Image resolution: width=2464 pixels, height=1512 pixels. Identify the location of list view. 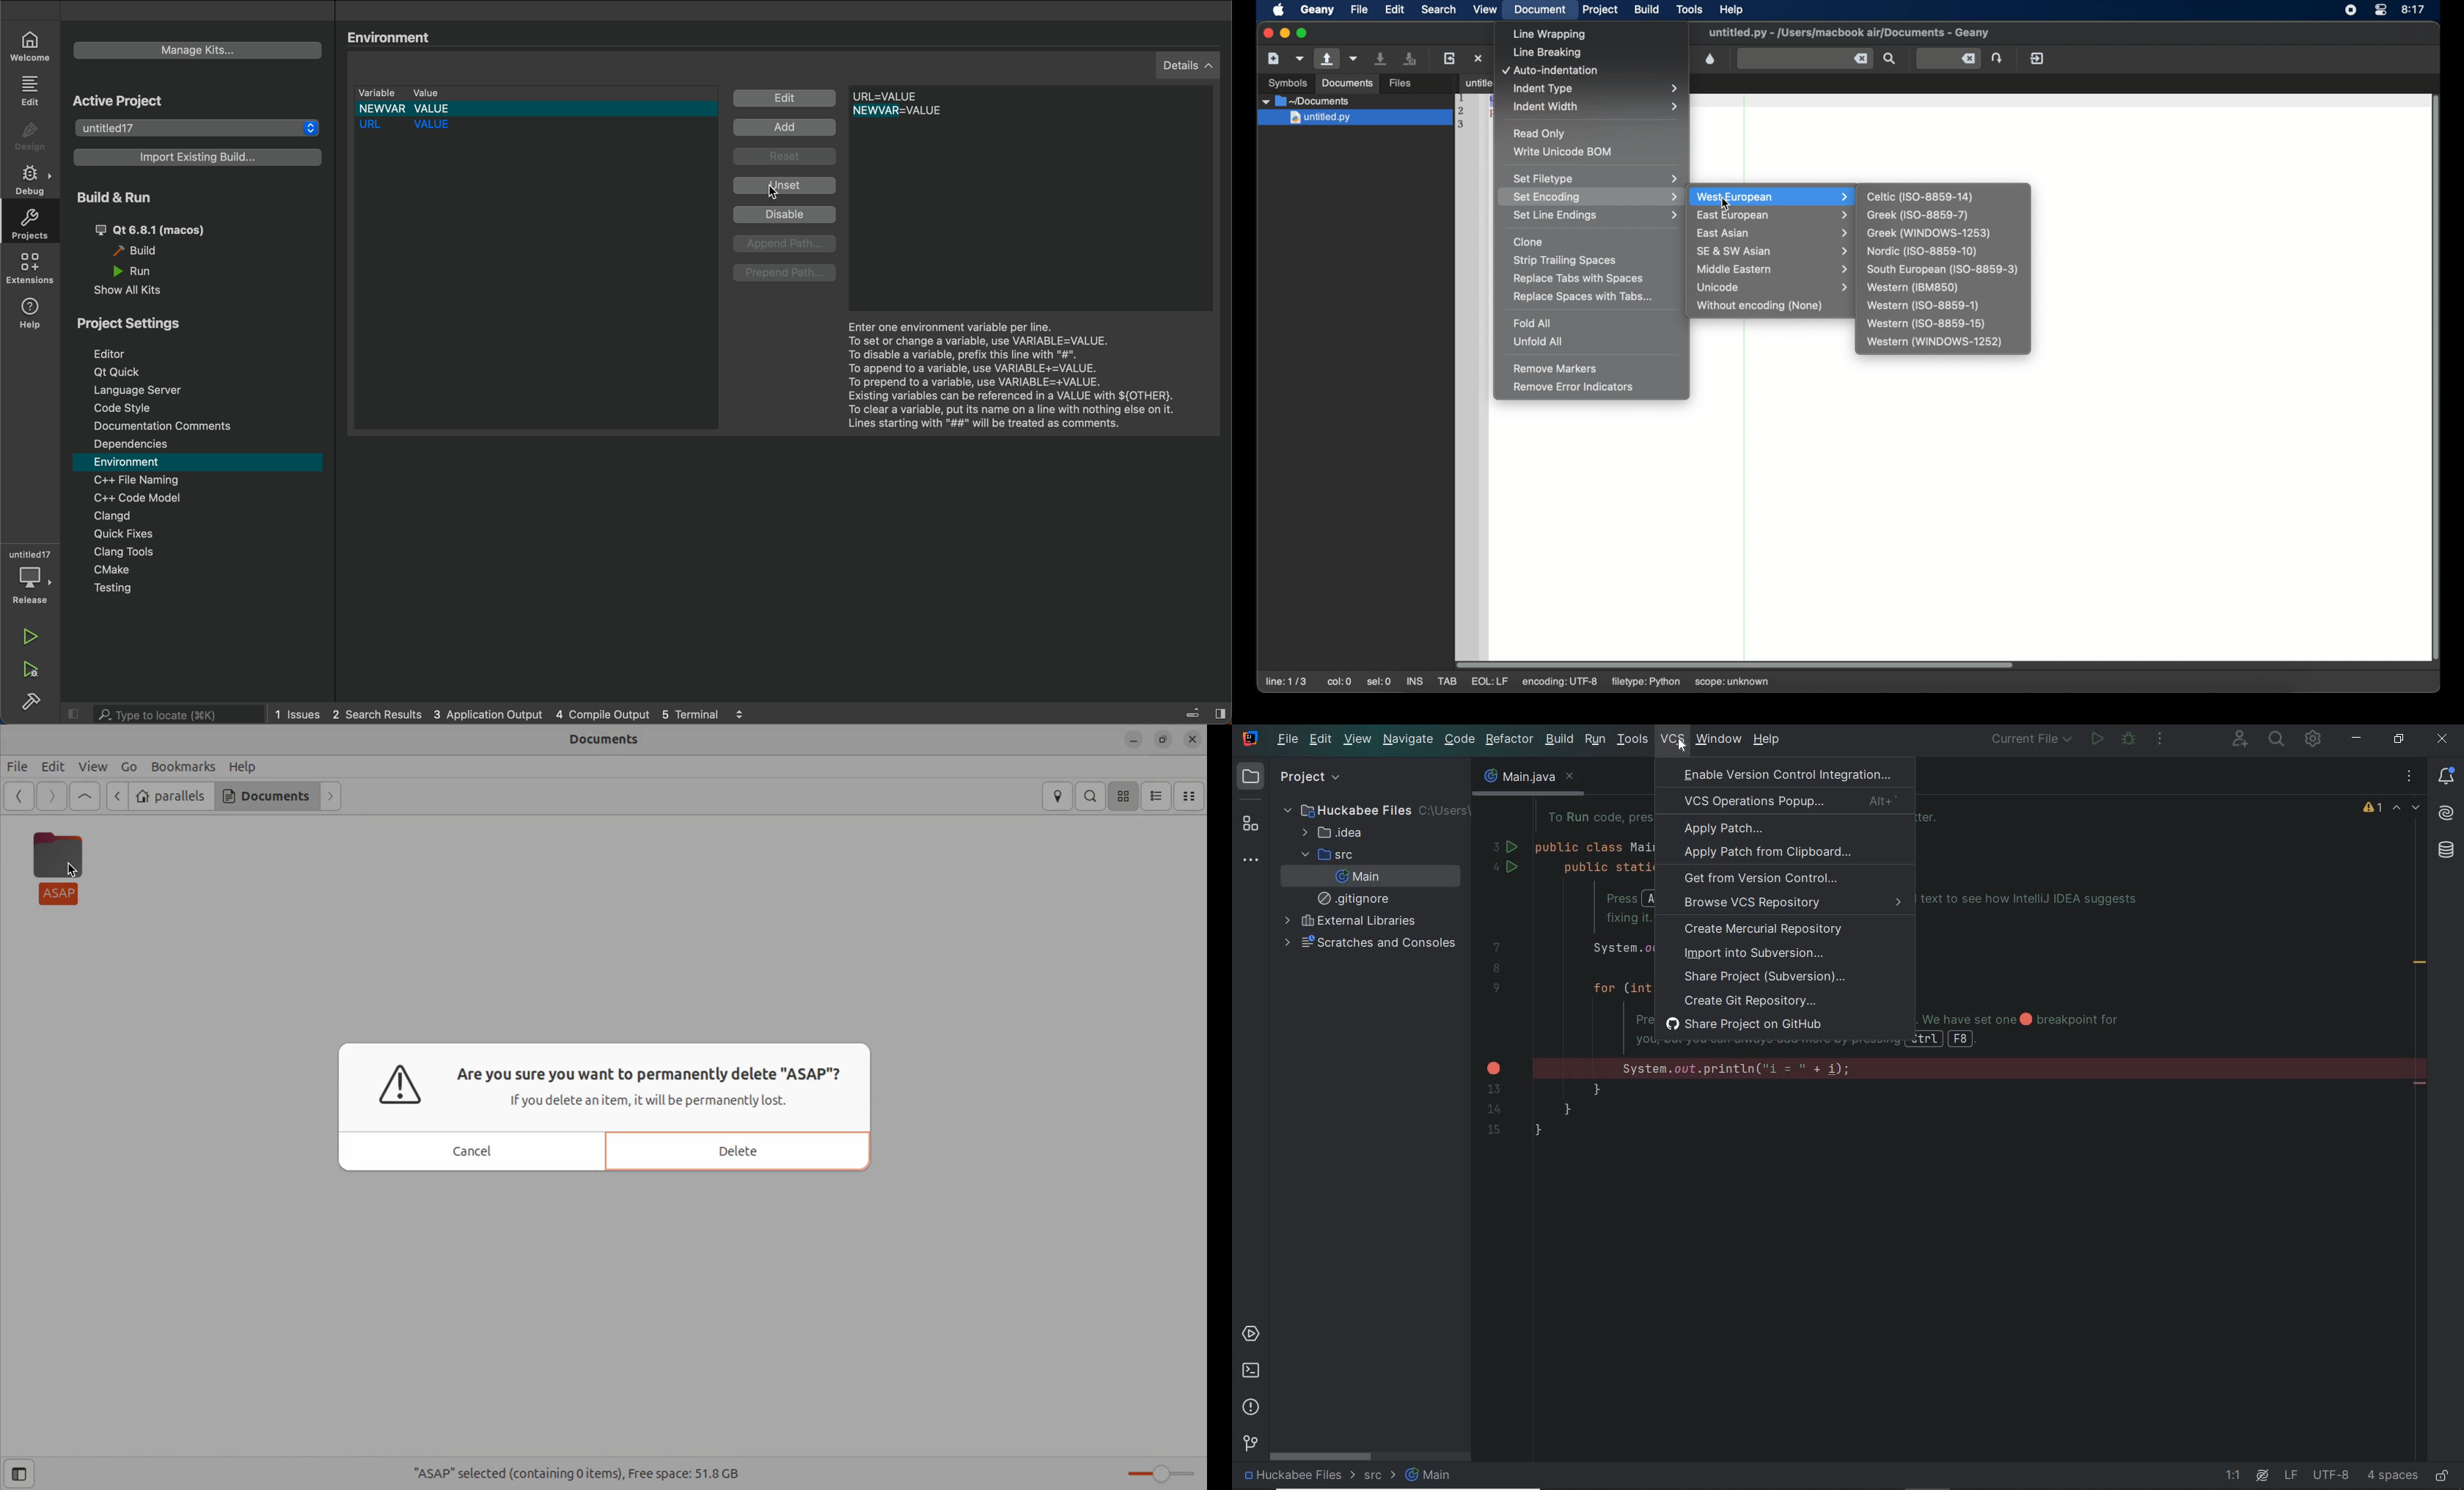
(1158, 796).